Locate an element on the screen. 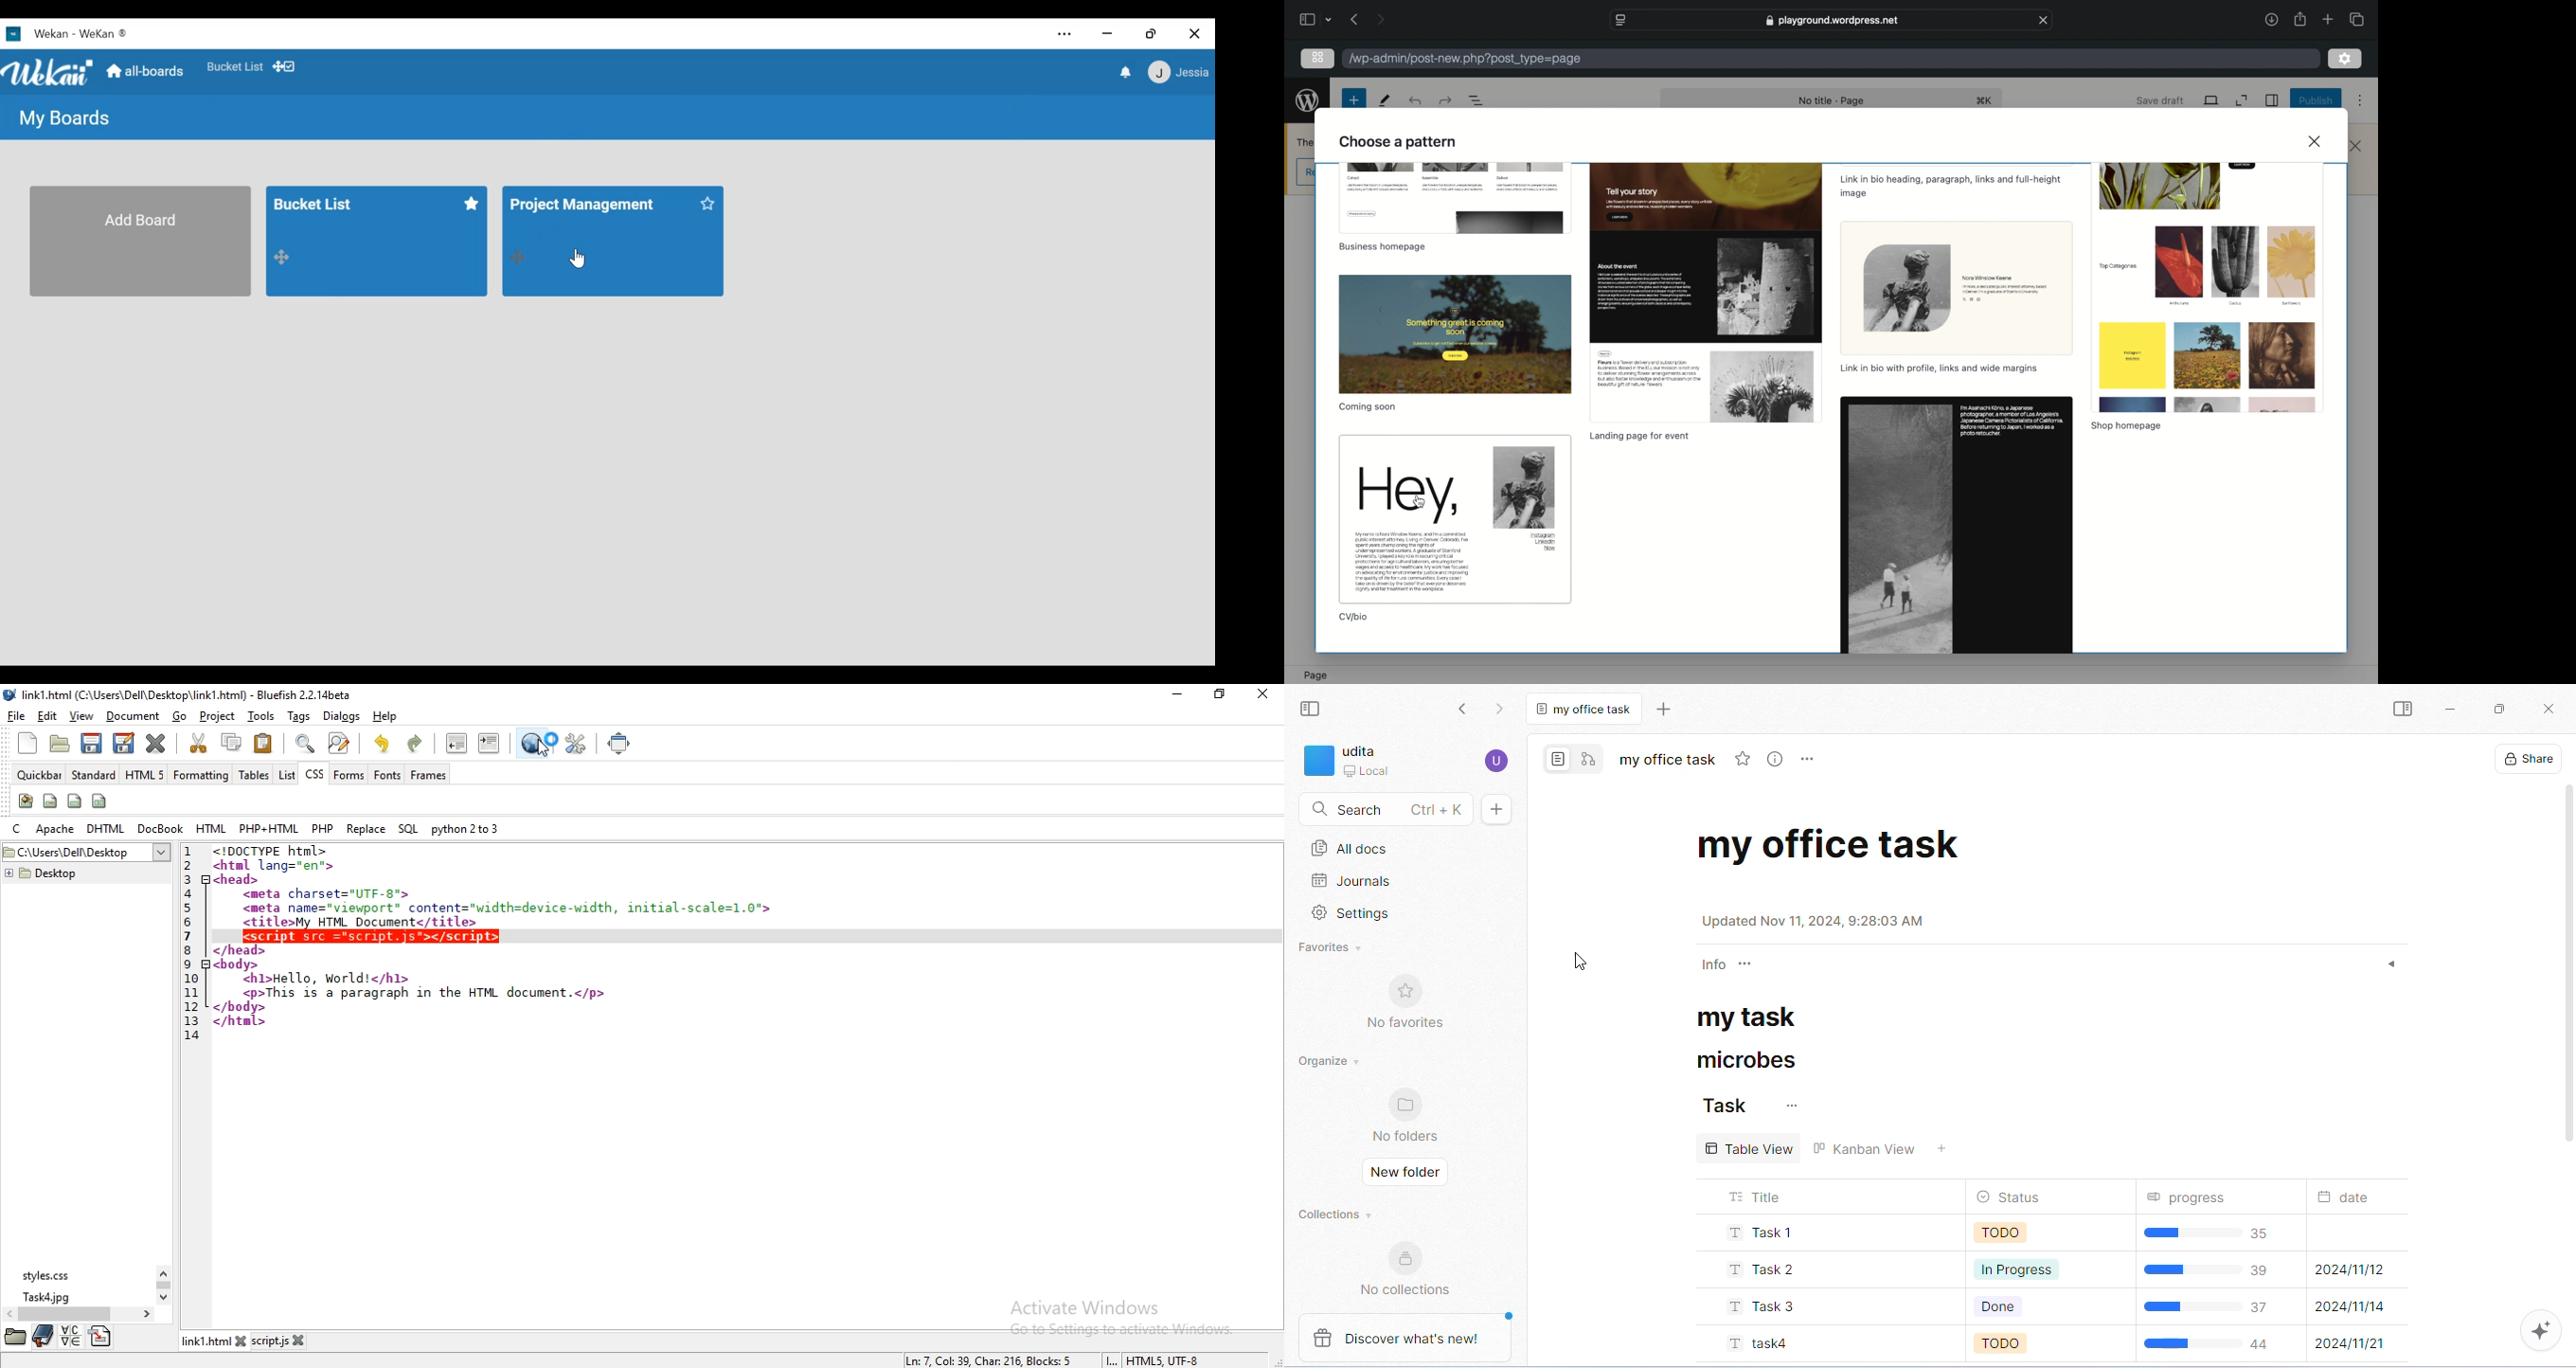 The image size is (2576, 1372). span is located at coordinates (49, 801).